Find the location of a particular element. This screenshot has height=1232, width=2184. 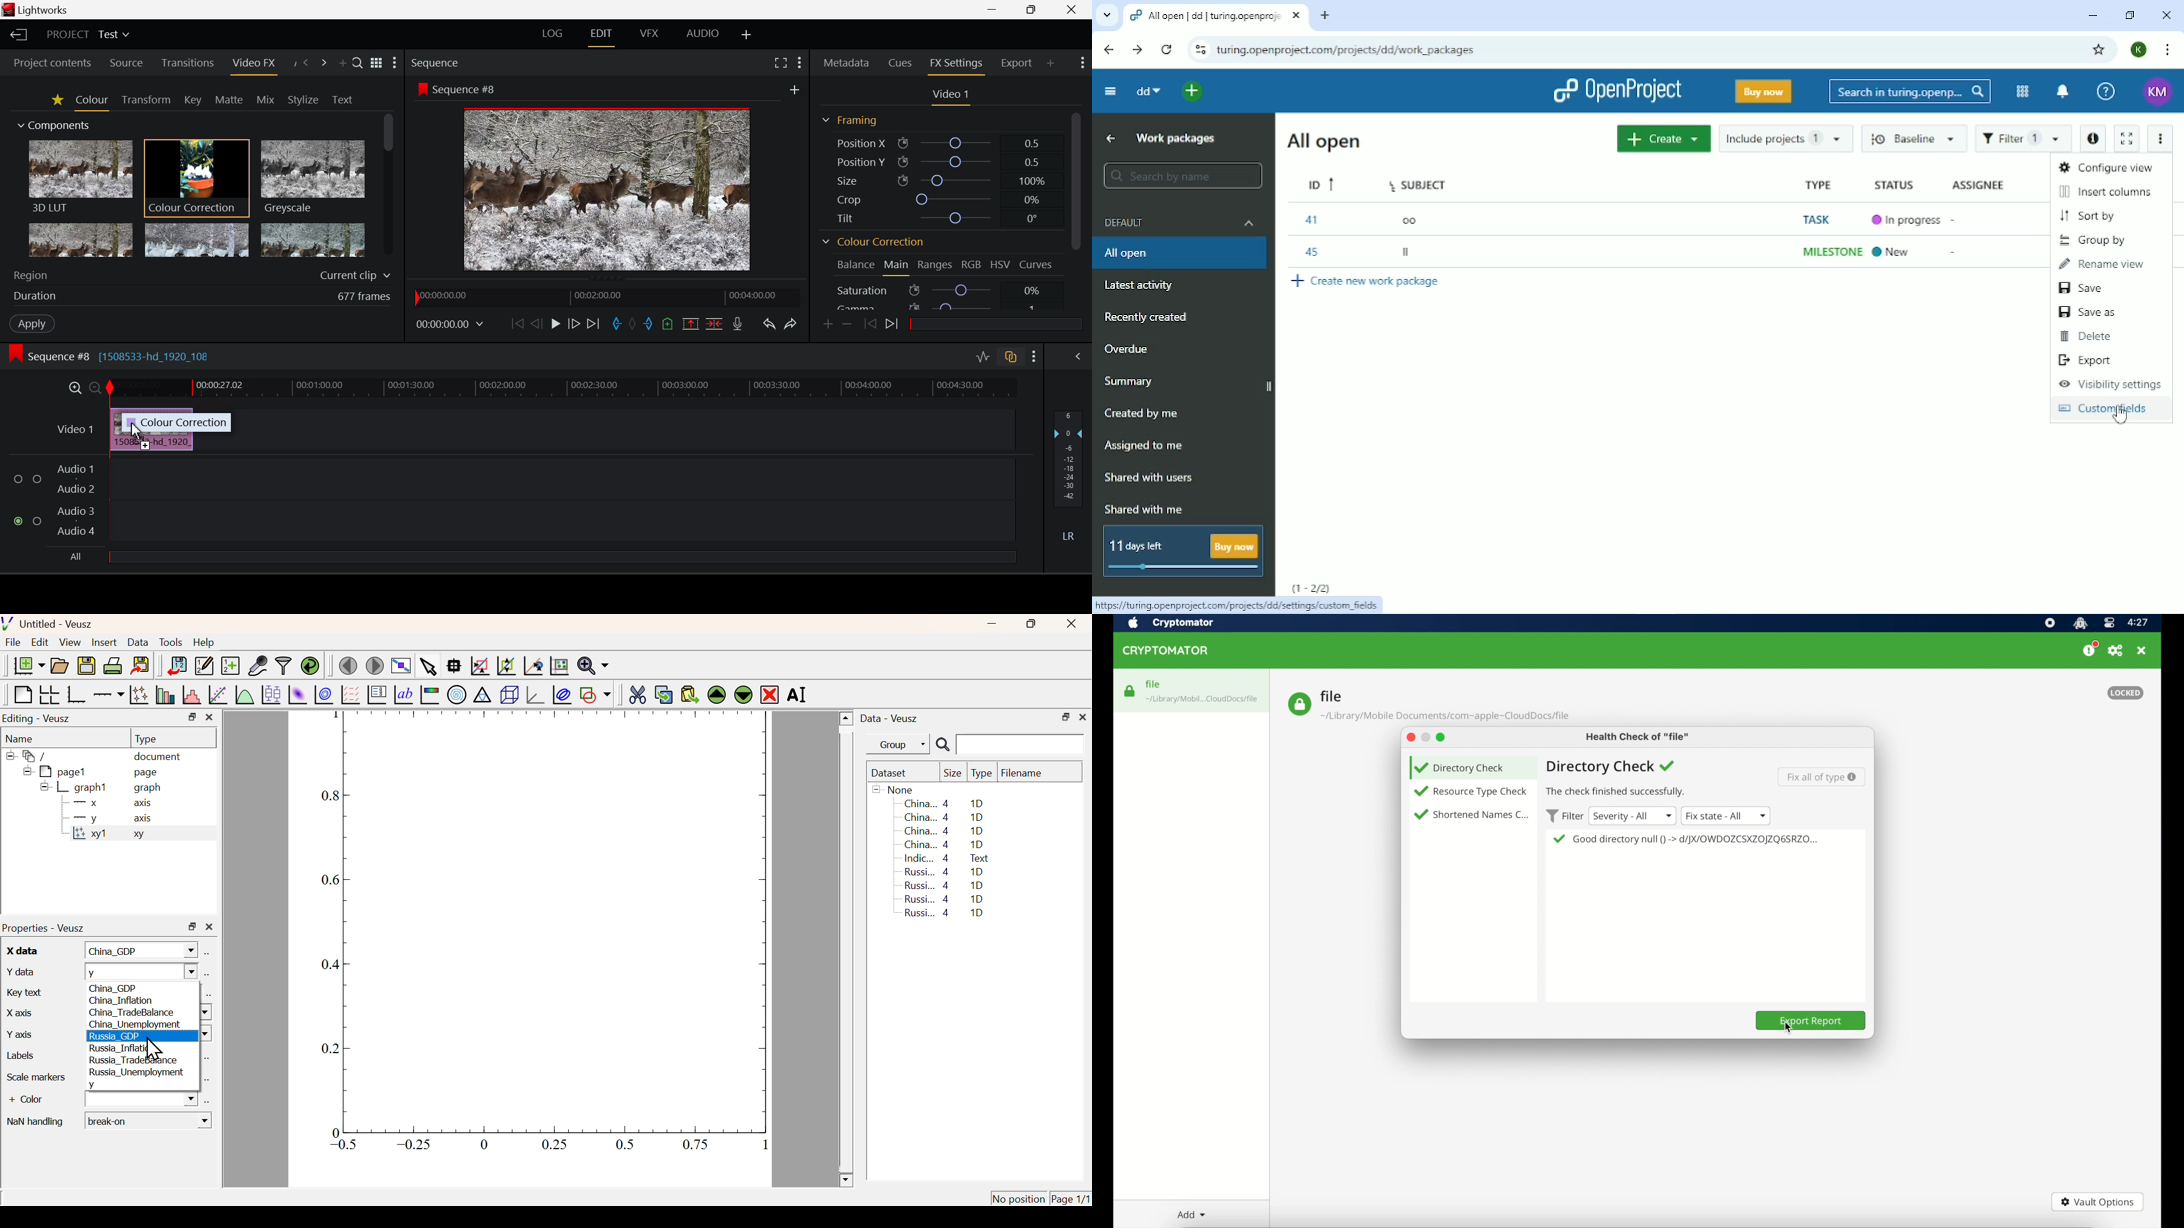

Visiblity settings is located at coordinates (2109, 384).